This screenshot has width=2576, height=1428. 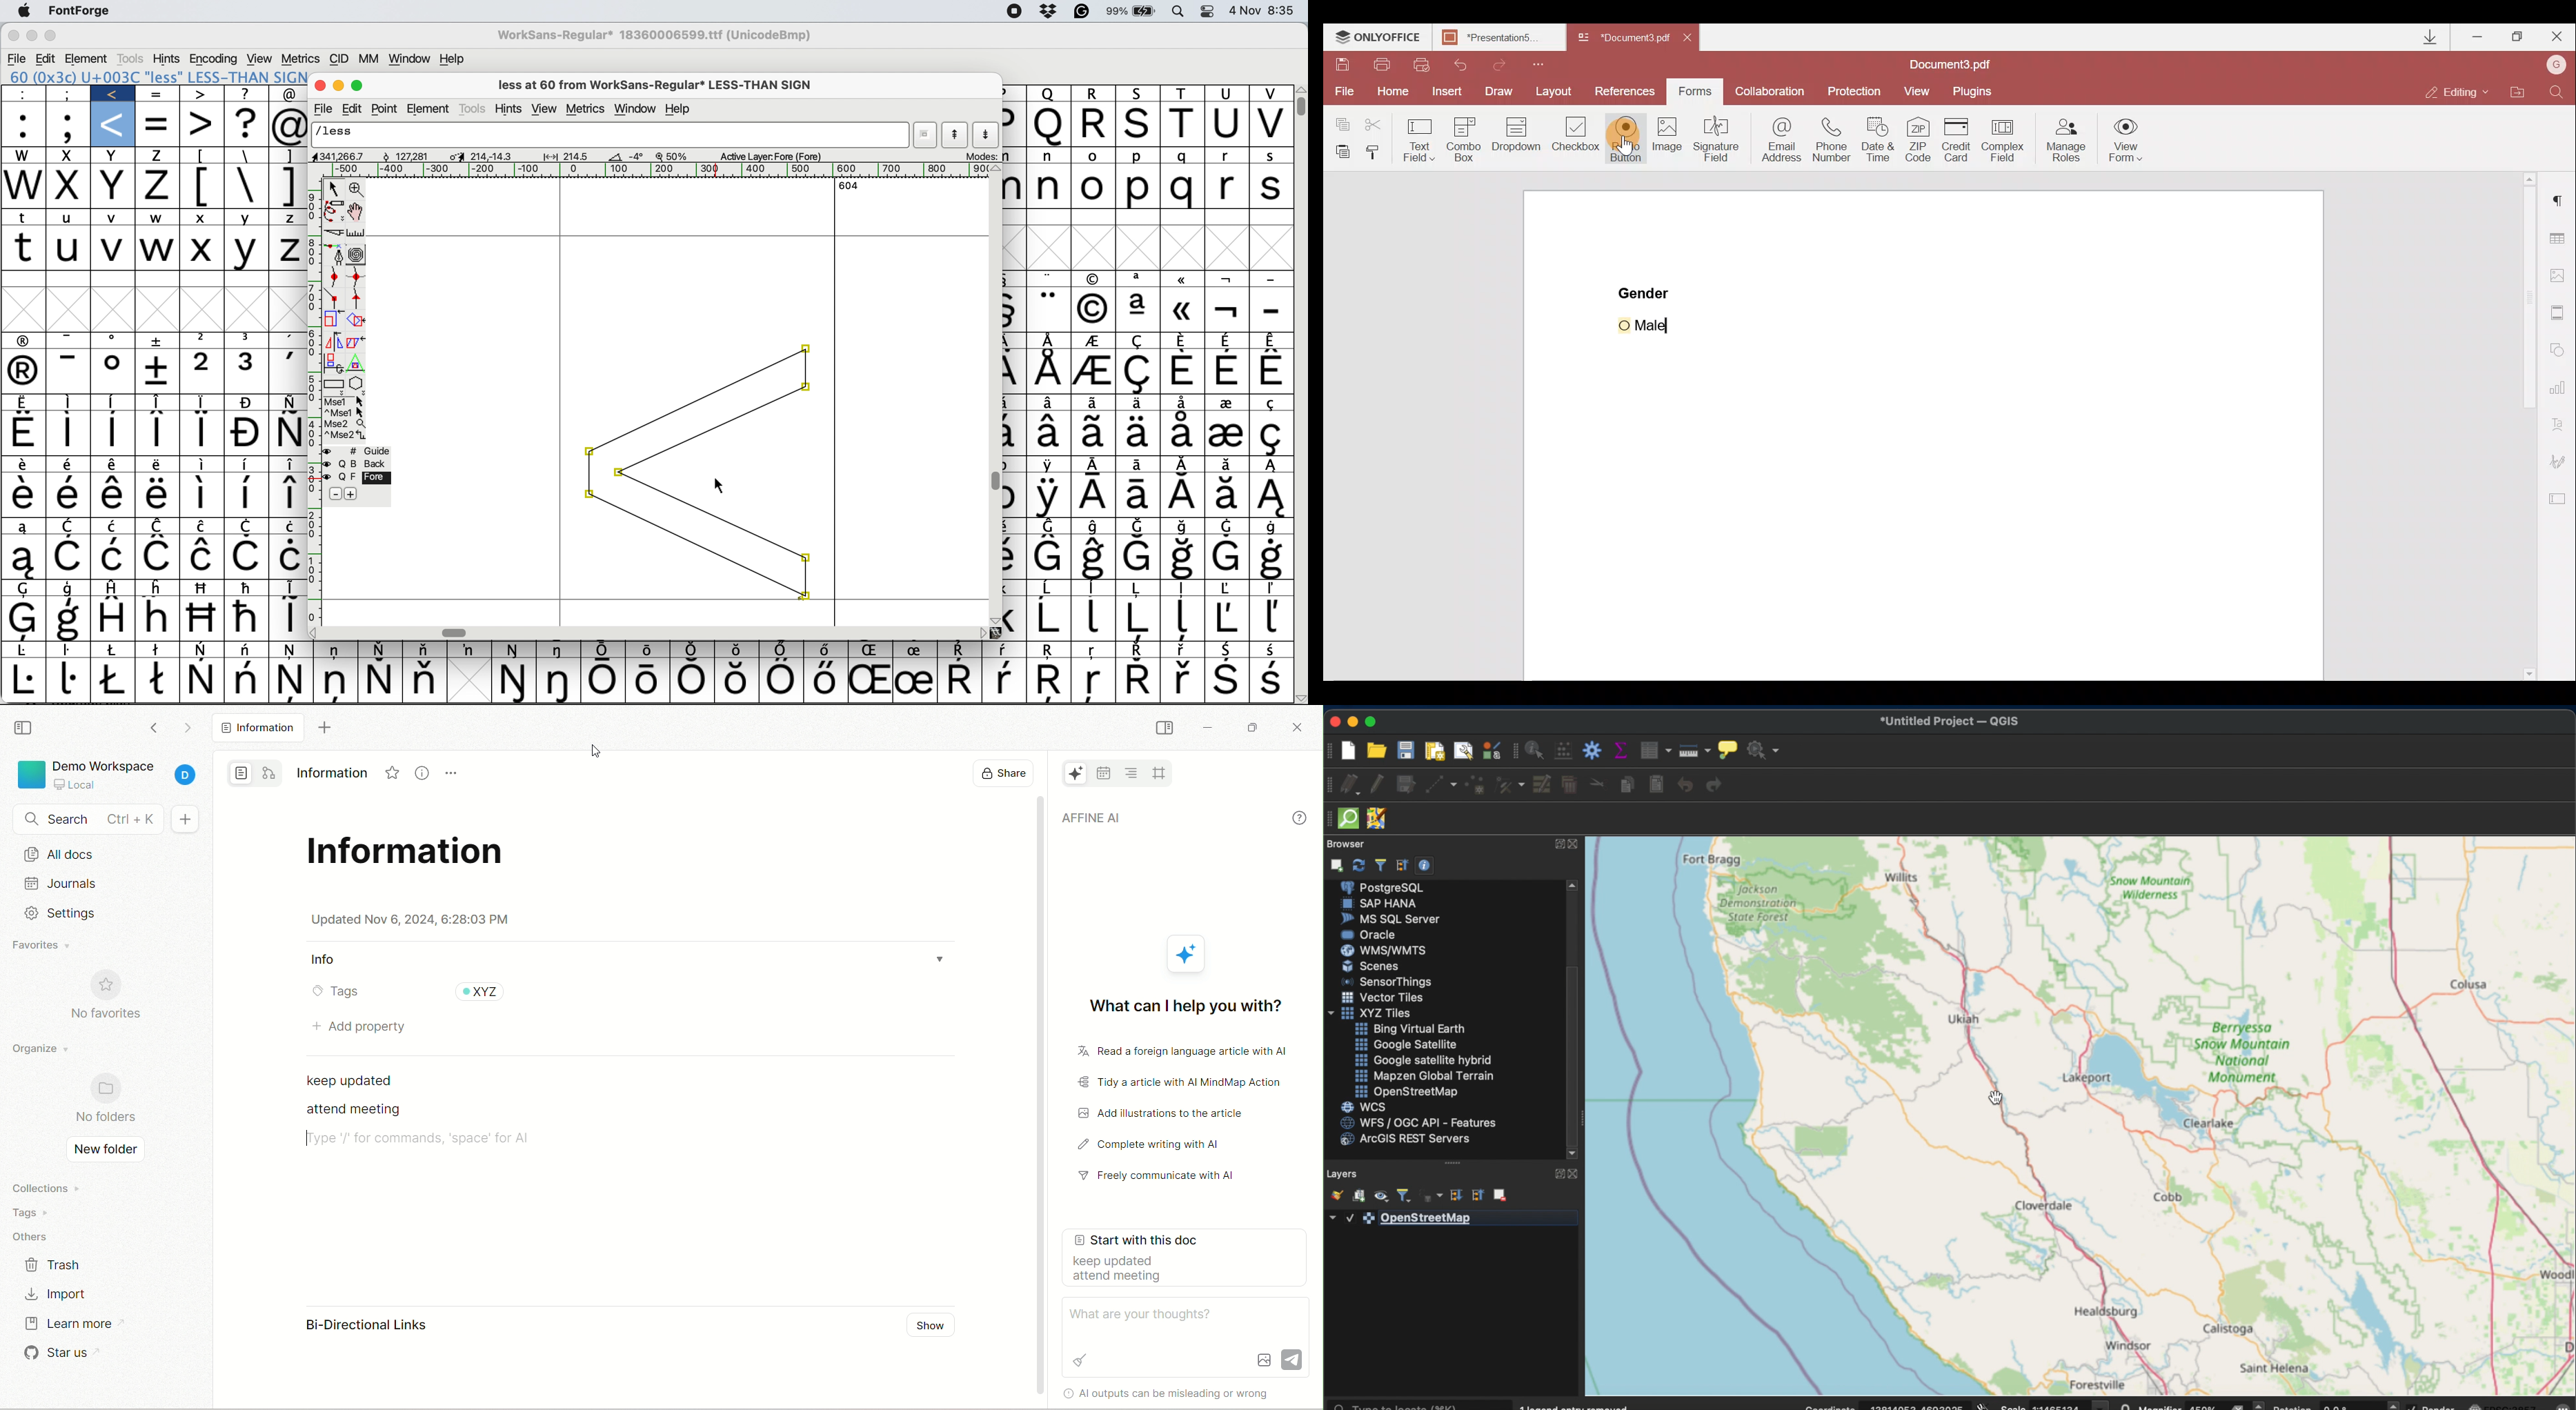 What do you see at coordinates (1919, 140) in the screenshot?
I see `ZIP code` at bounding box center [1919, 140].